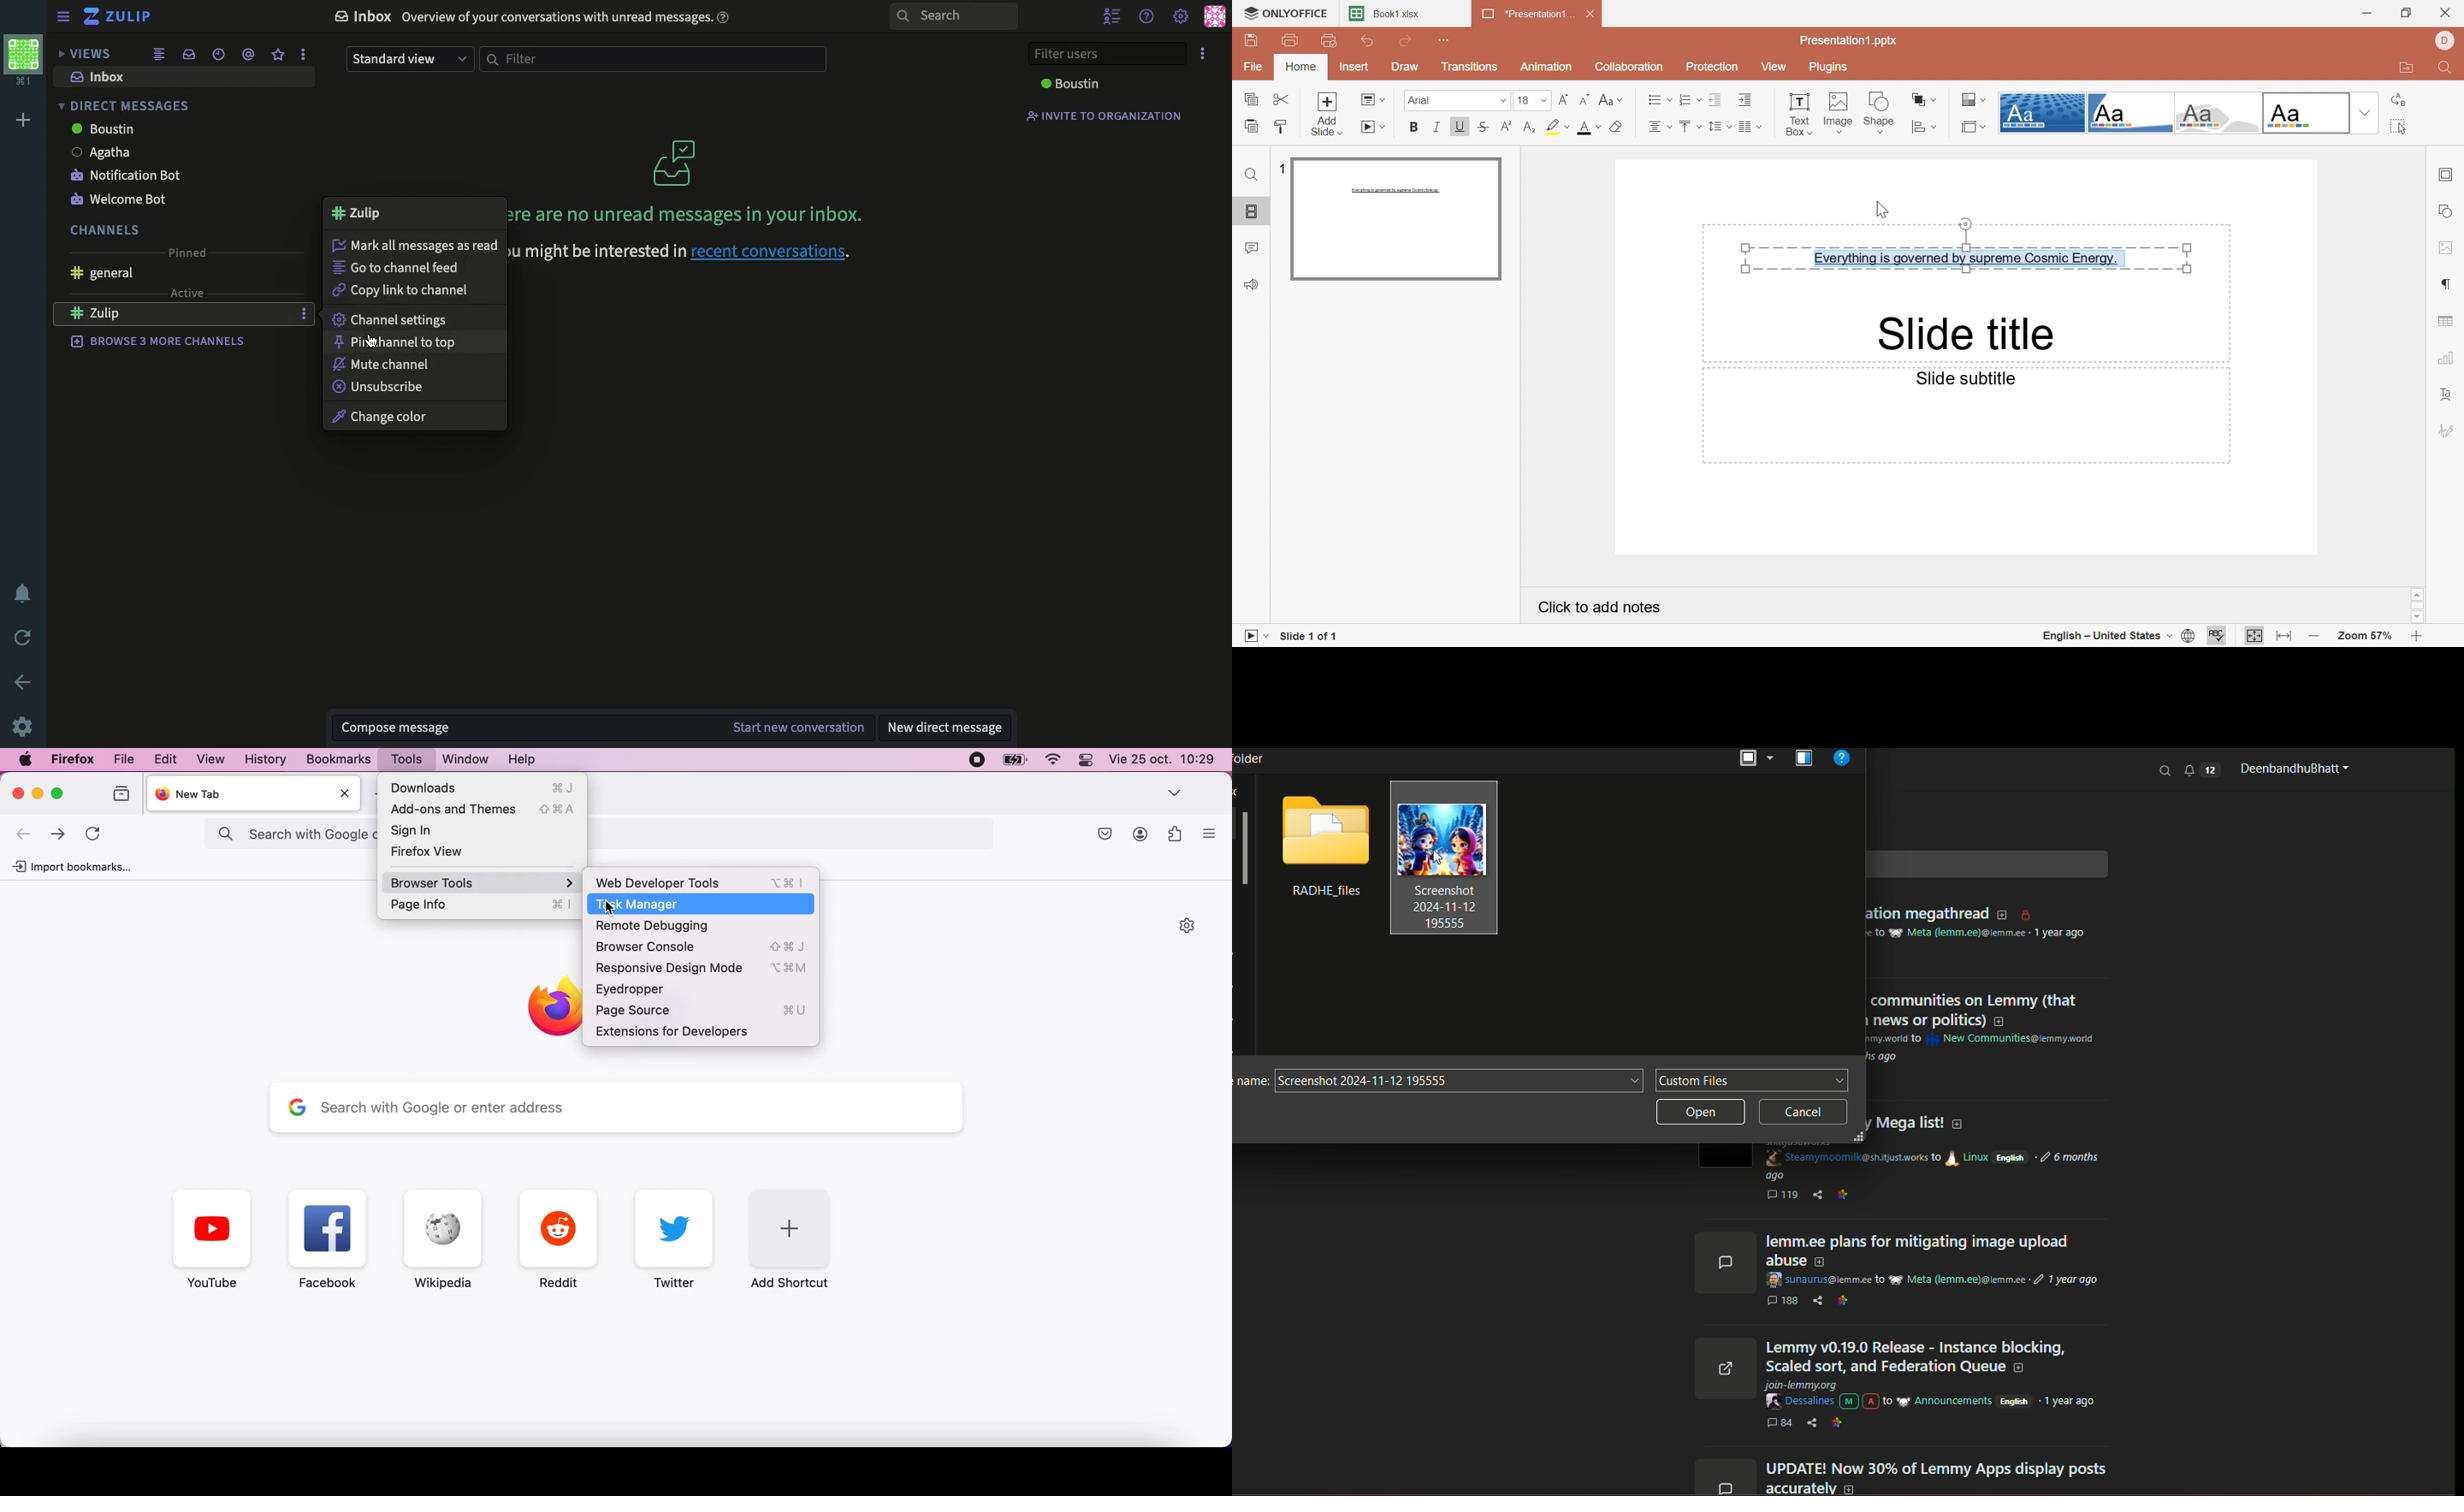  I want to click on Change color theme, so click(1971, 98).